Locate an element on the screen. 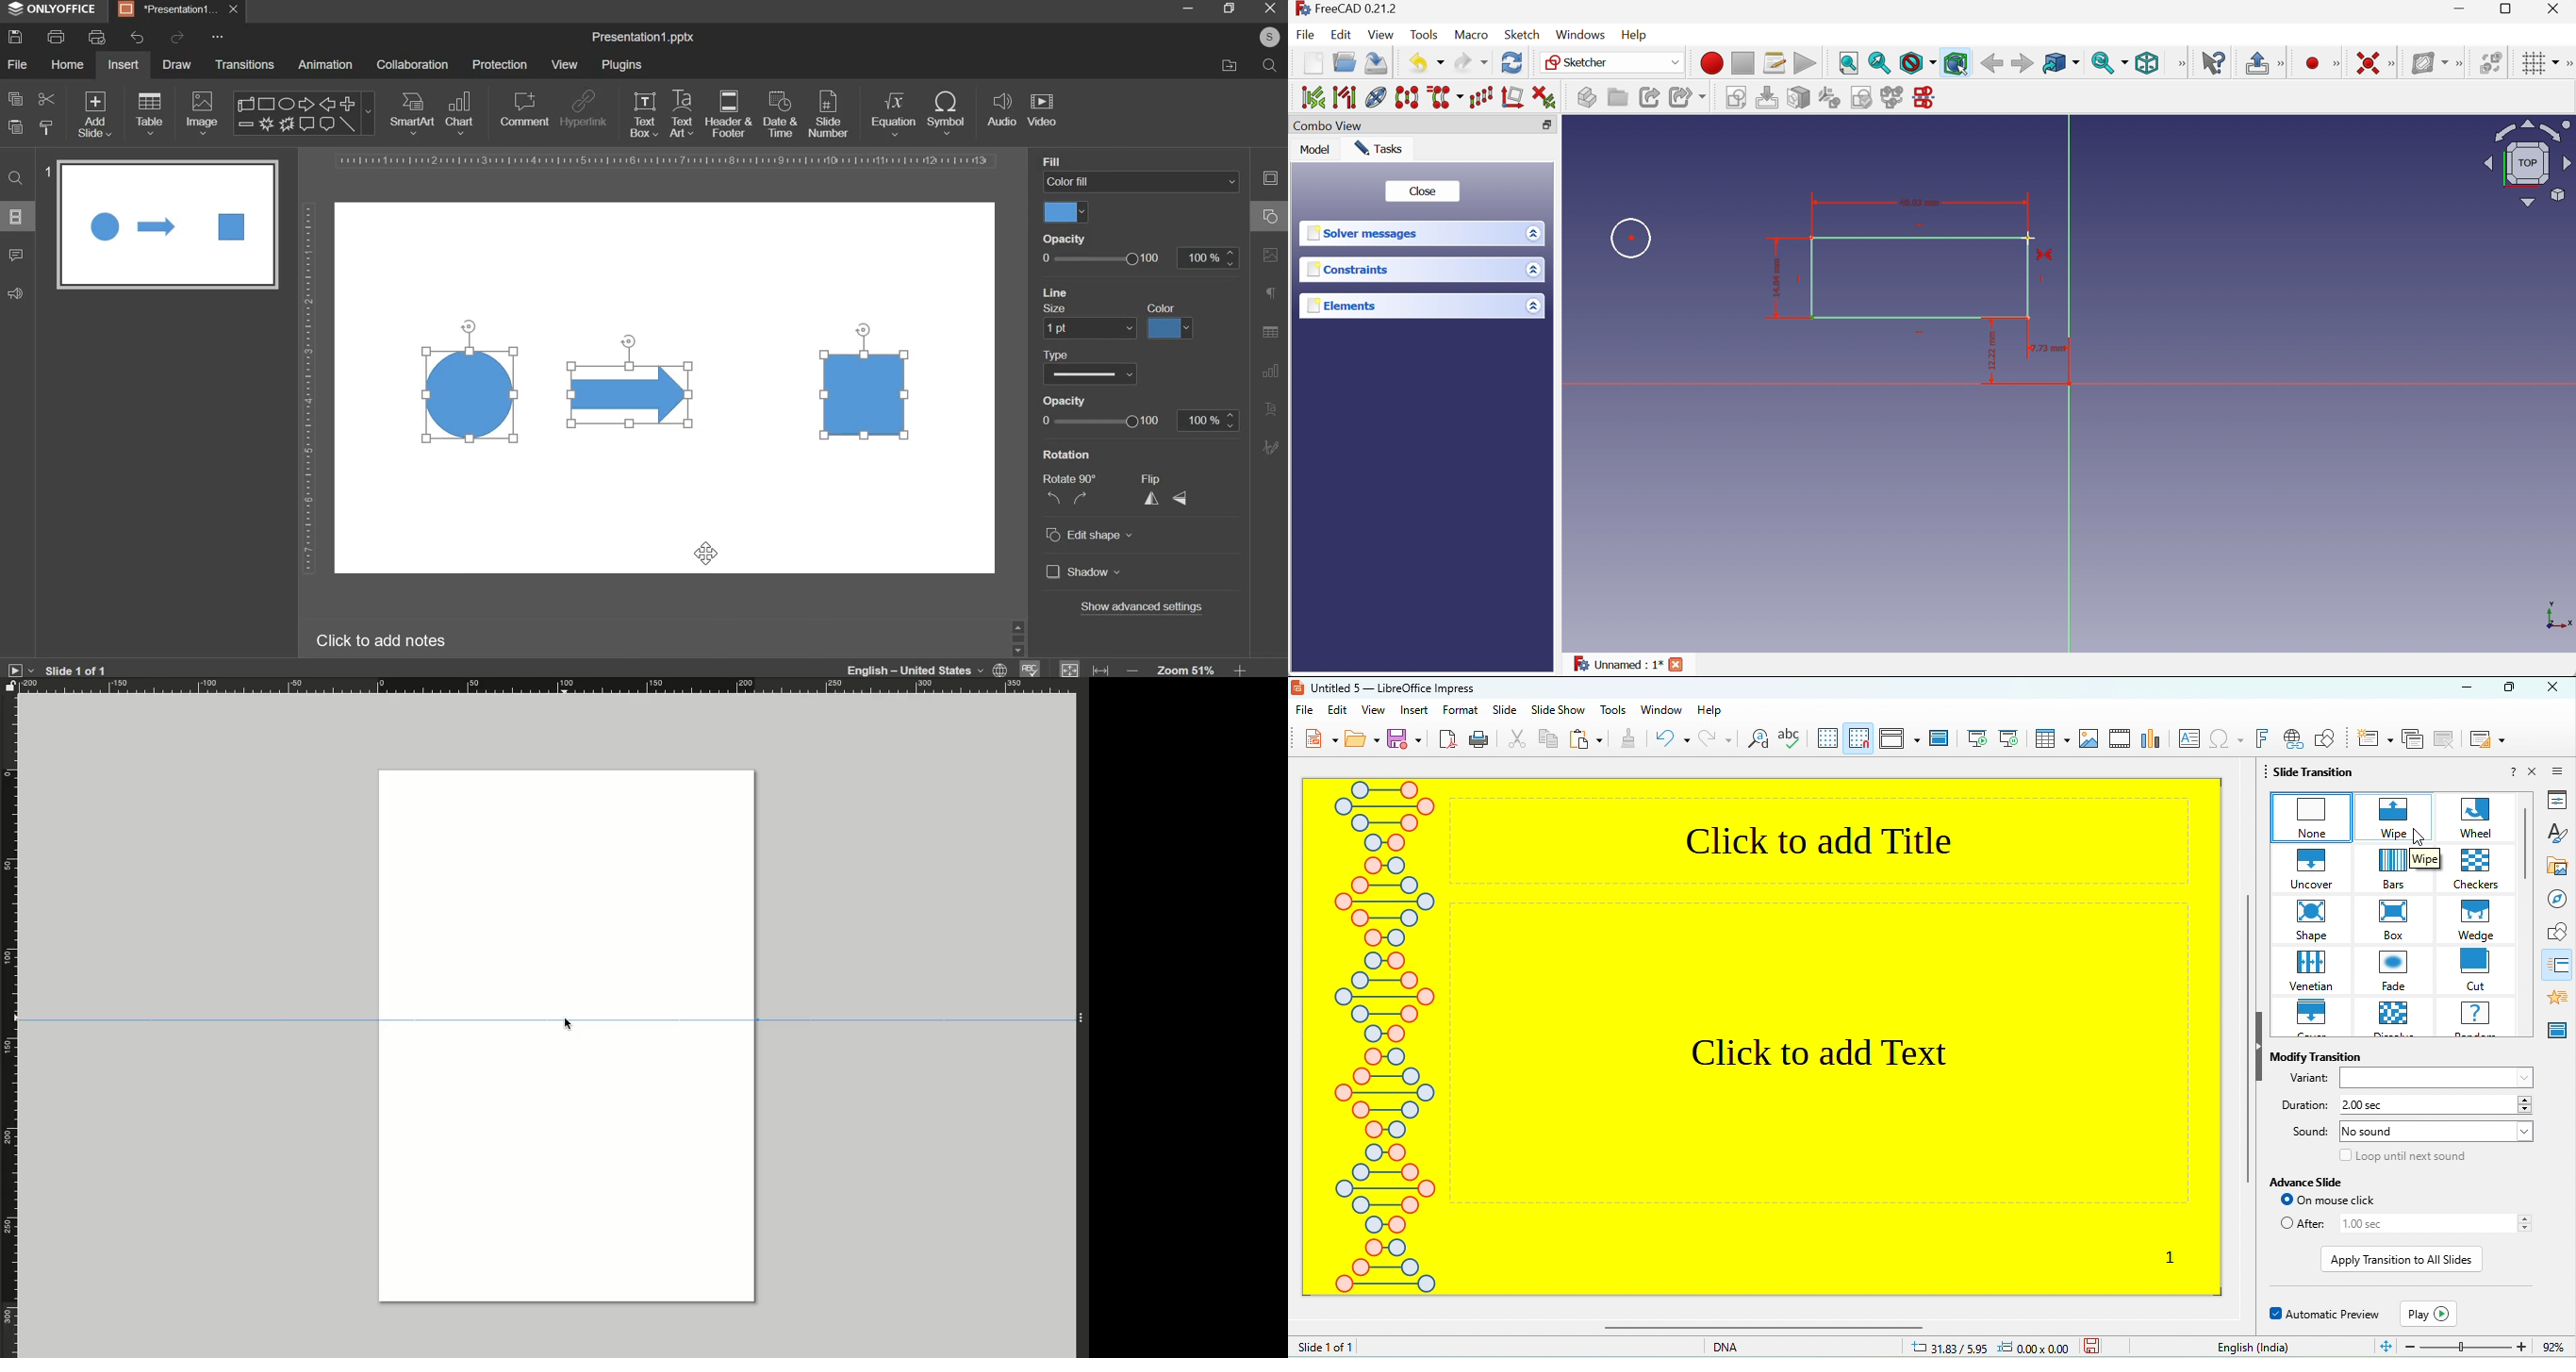 This screenshot has width=2576, height=1372. delete slide is located at coordinates (2445, 739).